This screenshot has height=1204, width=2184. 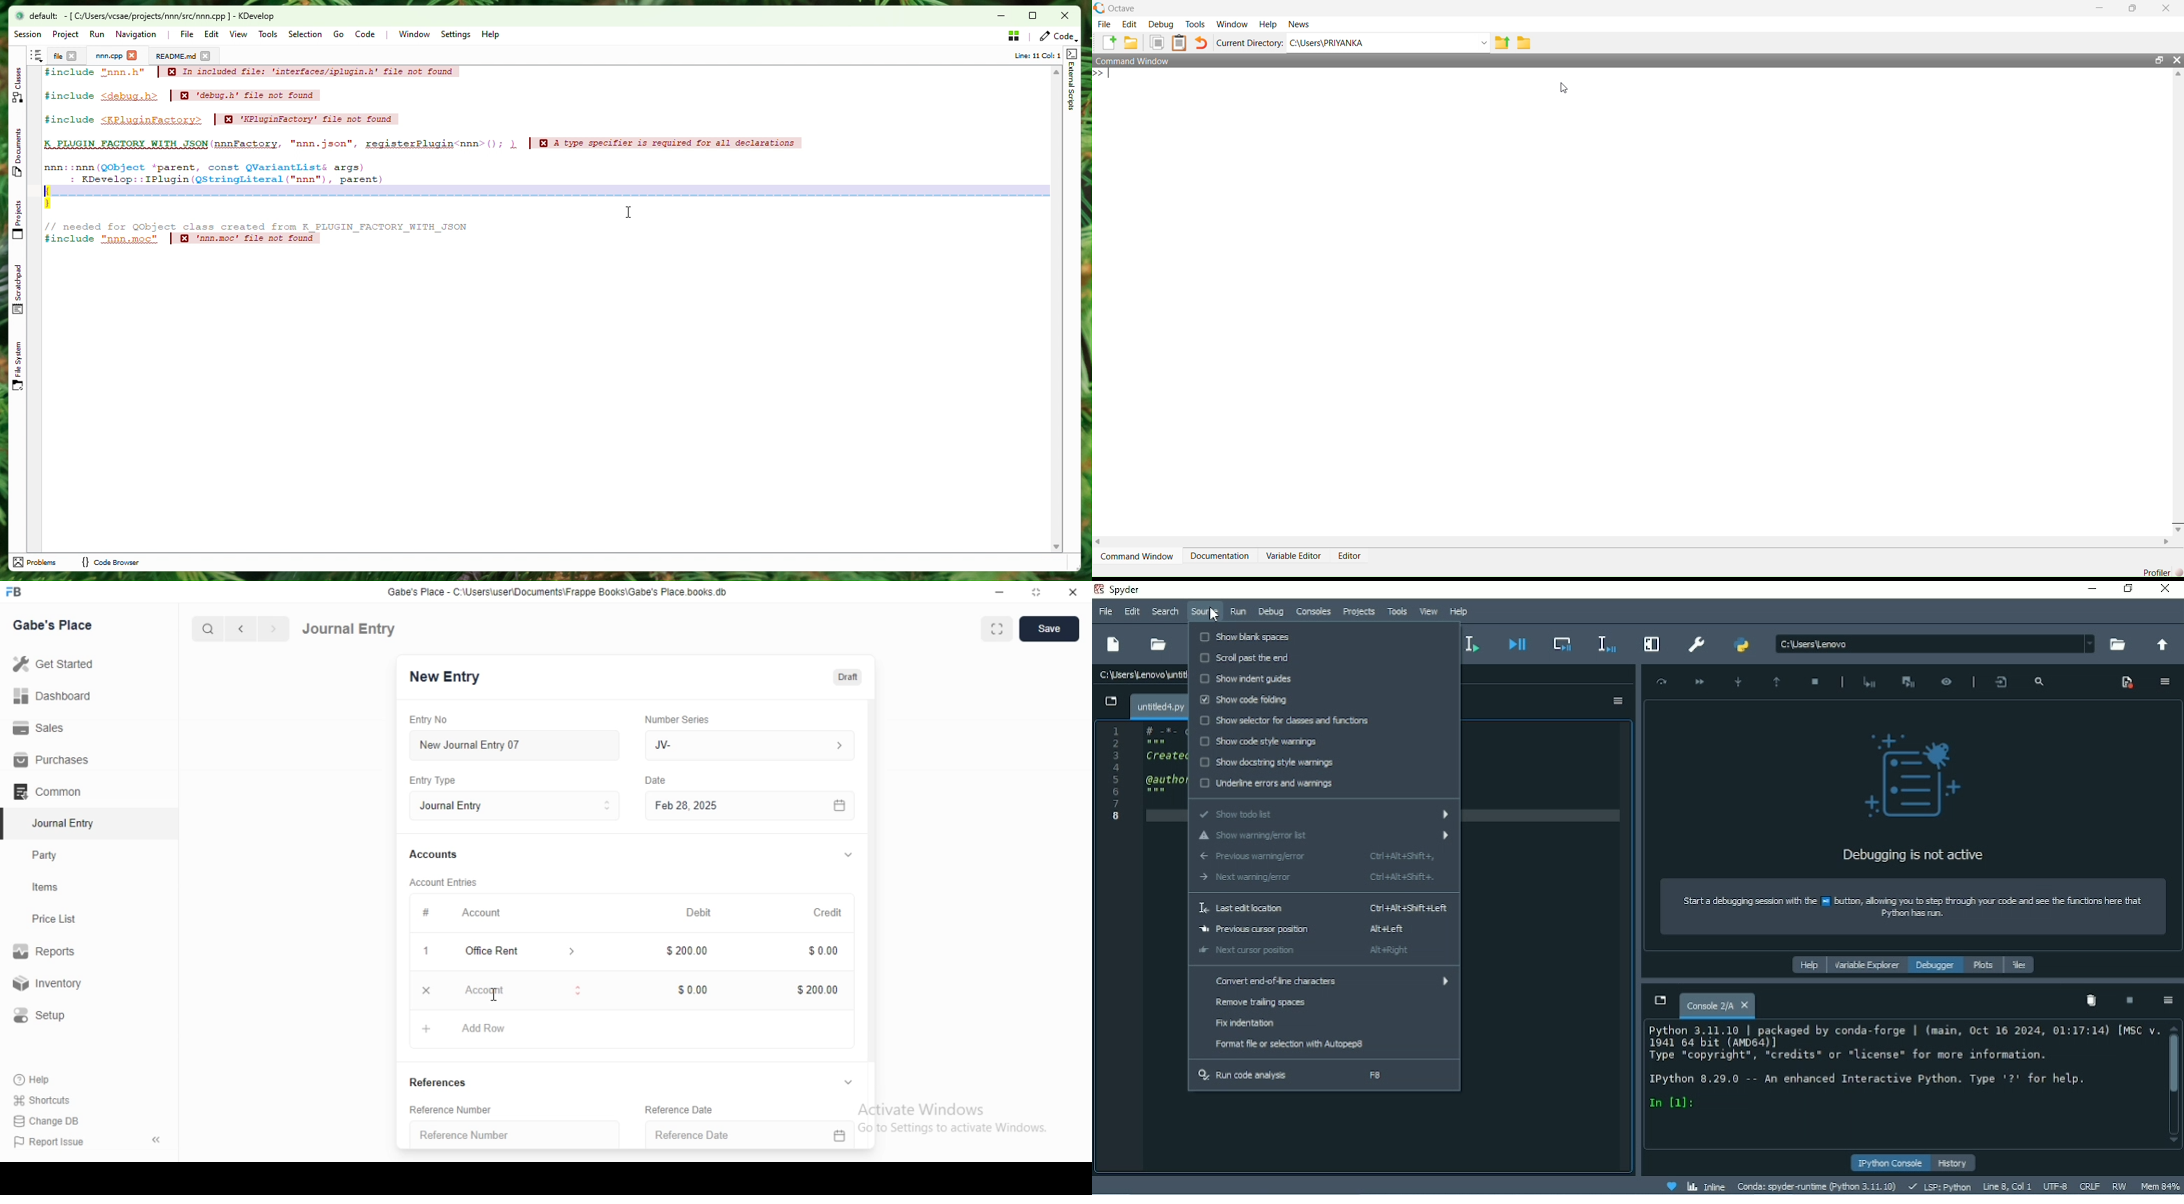 What do you see at coordinates (459, 991) in the screenshot?
I see `Account` at bounding box center [459, 991].